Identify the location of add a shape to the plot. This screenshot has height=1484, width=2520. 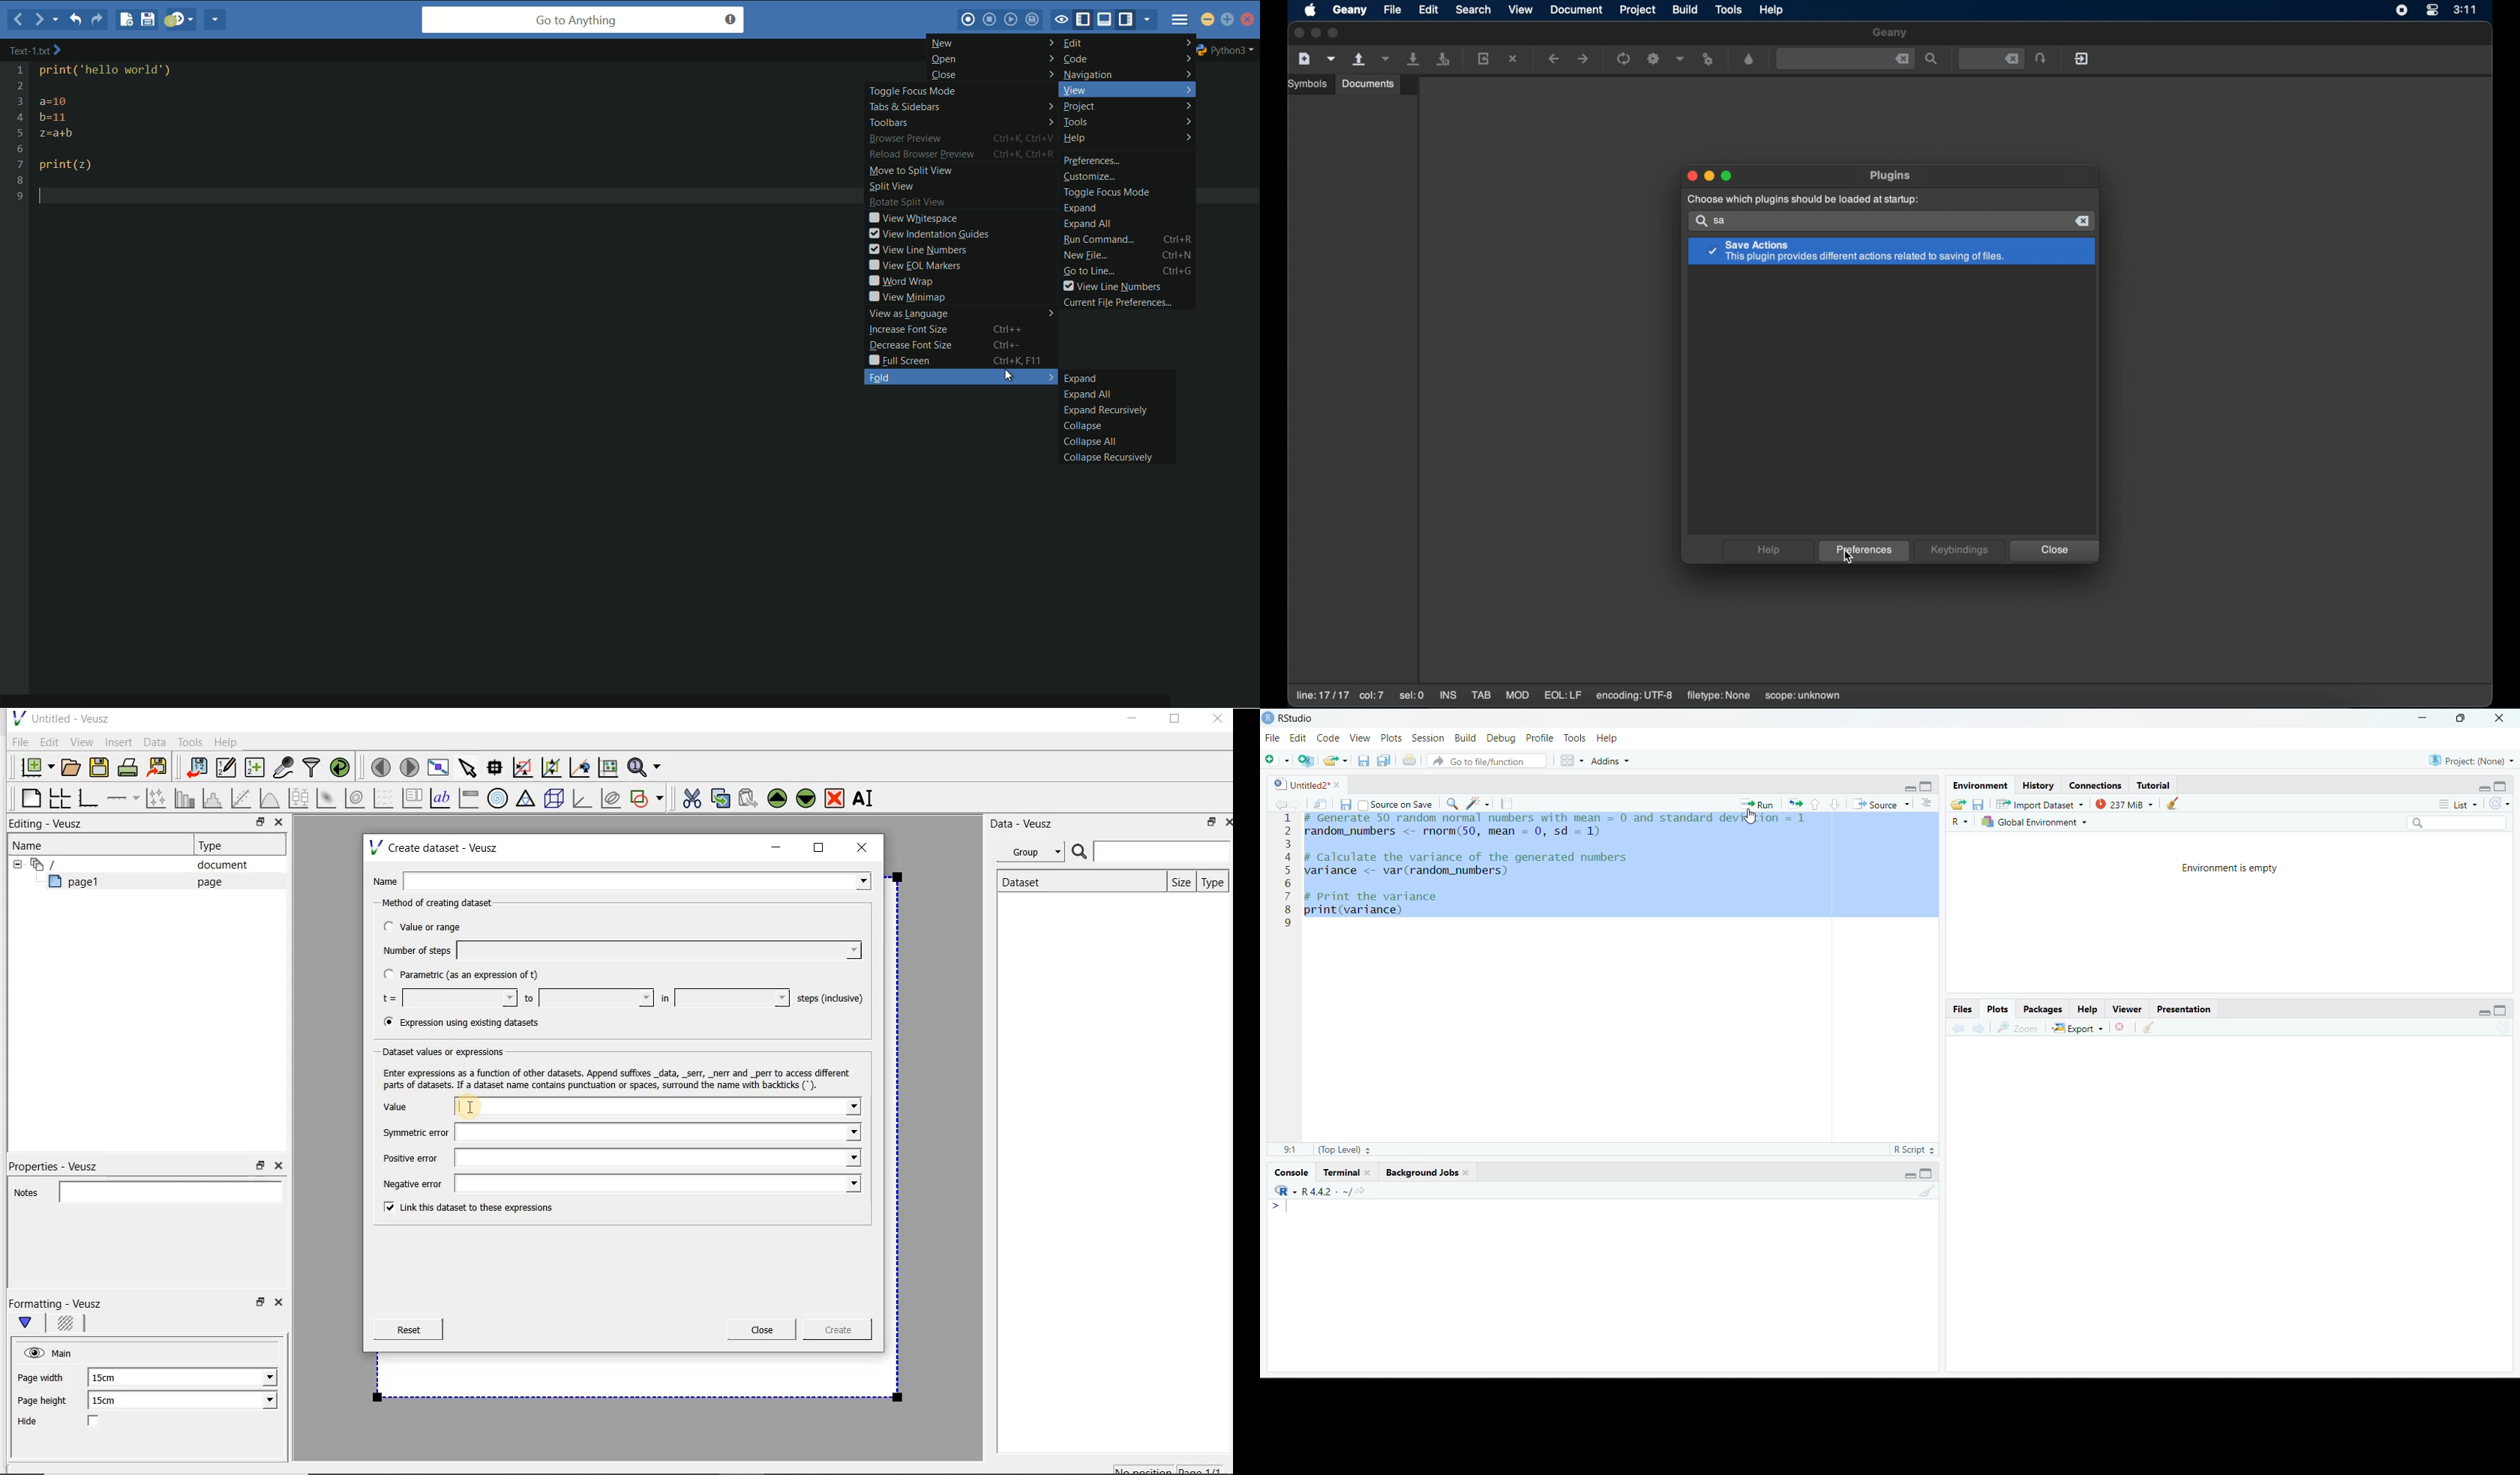
(648, 797).